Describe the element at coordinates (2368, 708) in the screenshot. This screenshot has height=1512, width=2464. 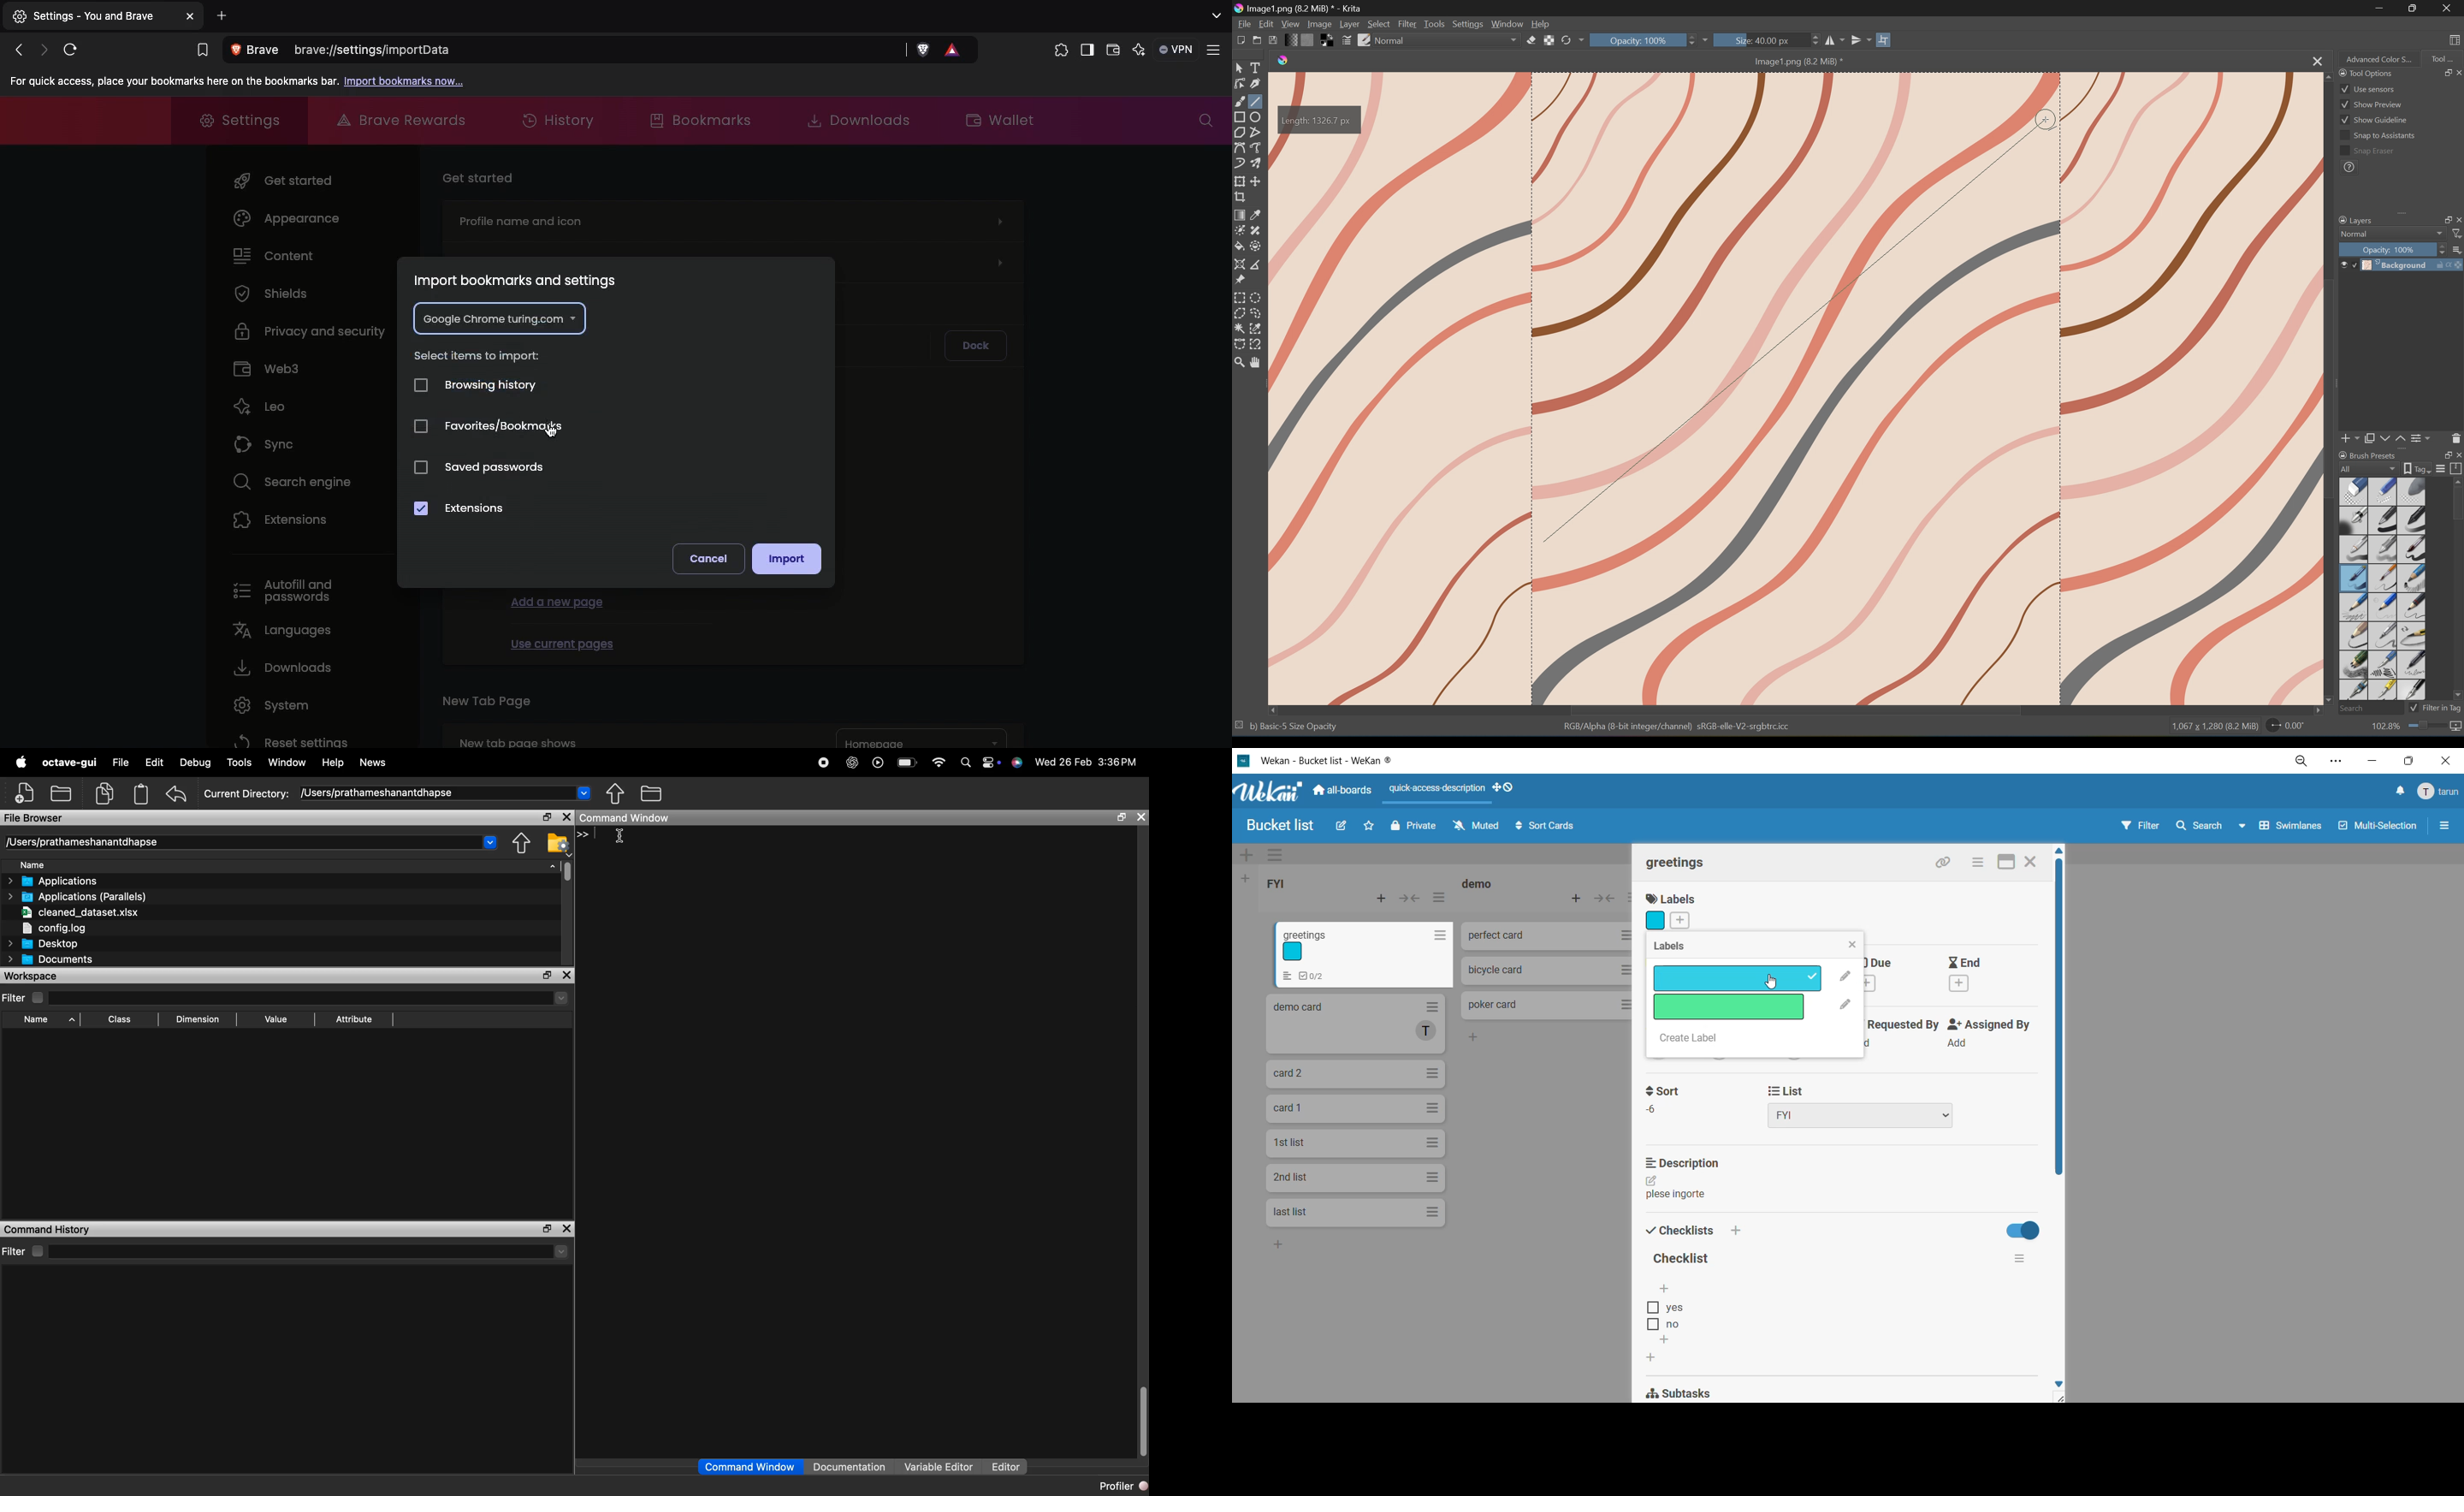
I see `Search` at that location.